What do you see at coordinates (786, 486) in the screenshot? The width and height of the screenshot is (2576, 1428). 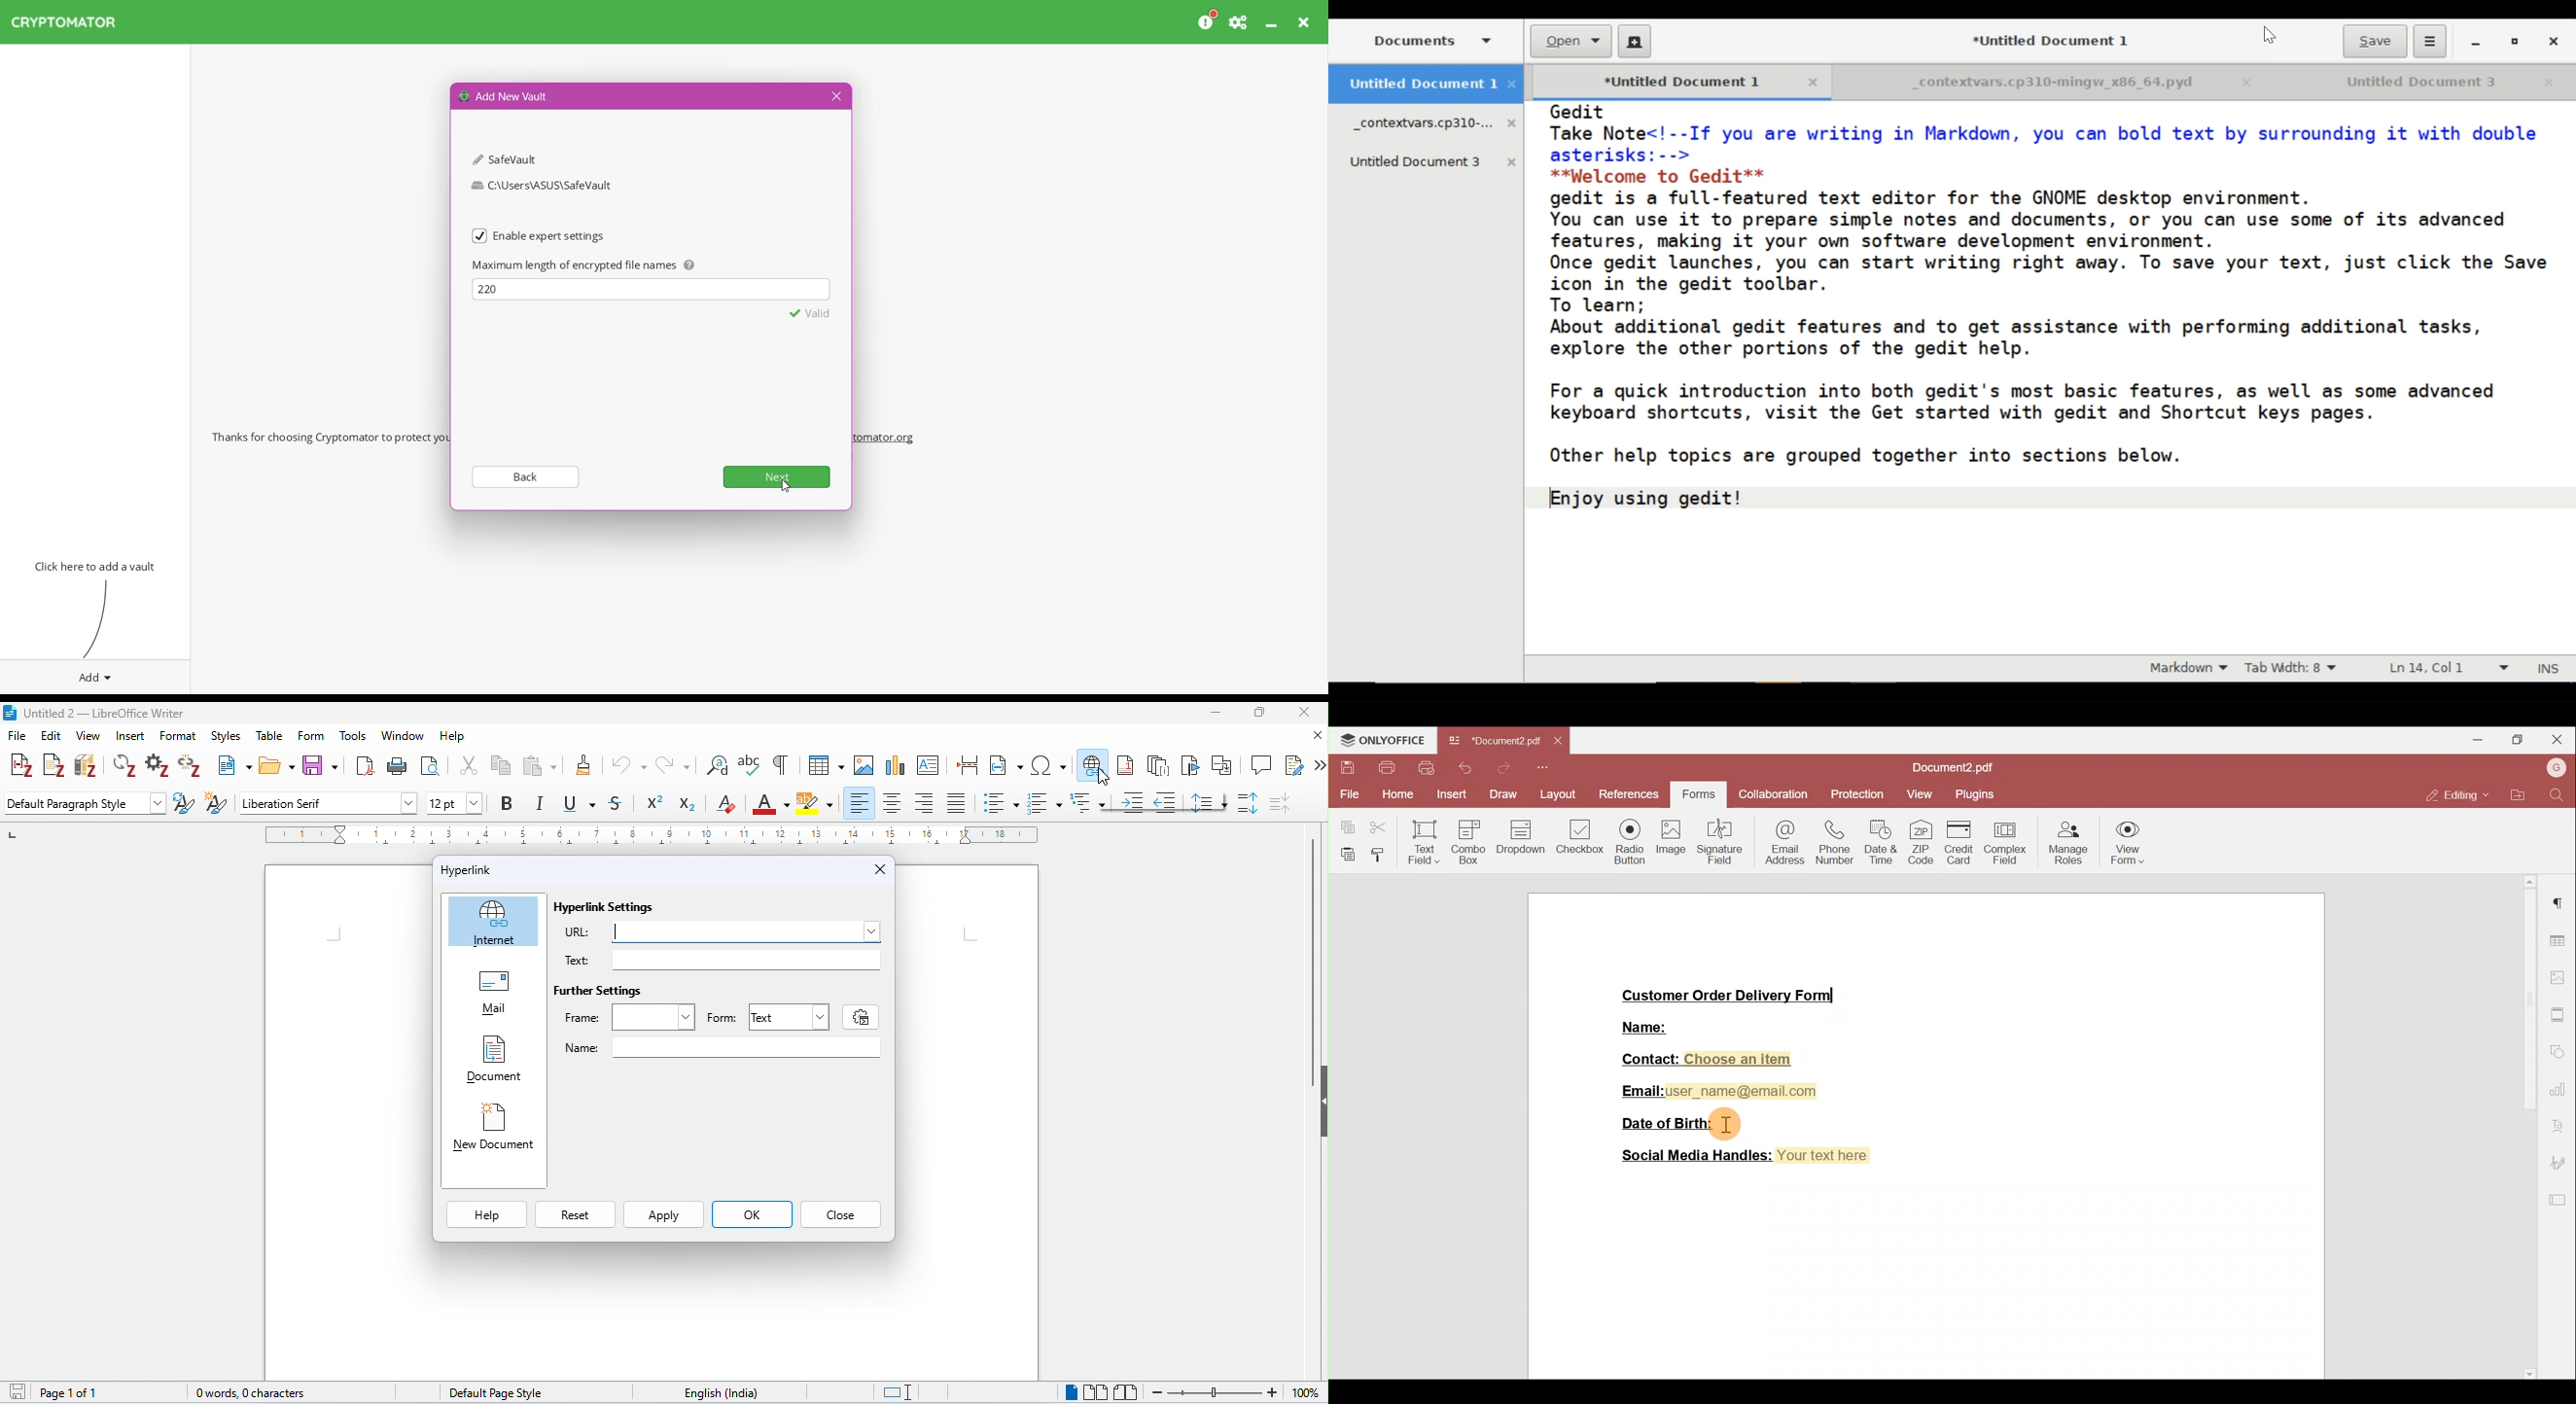 I see `Cursor` at bounding box center [786, 486].